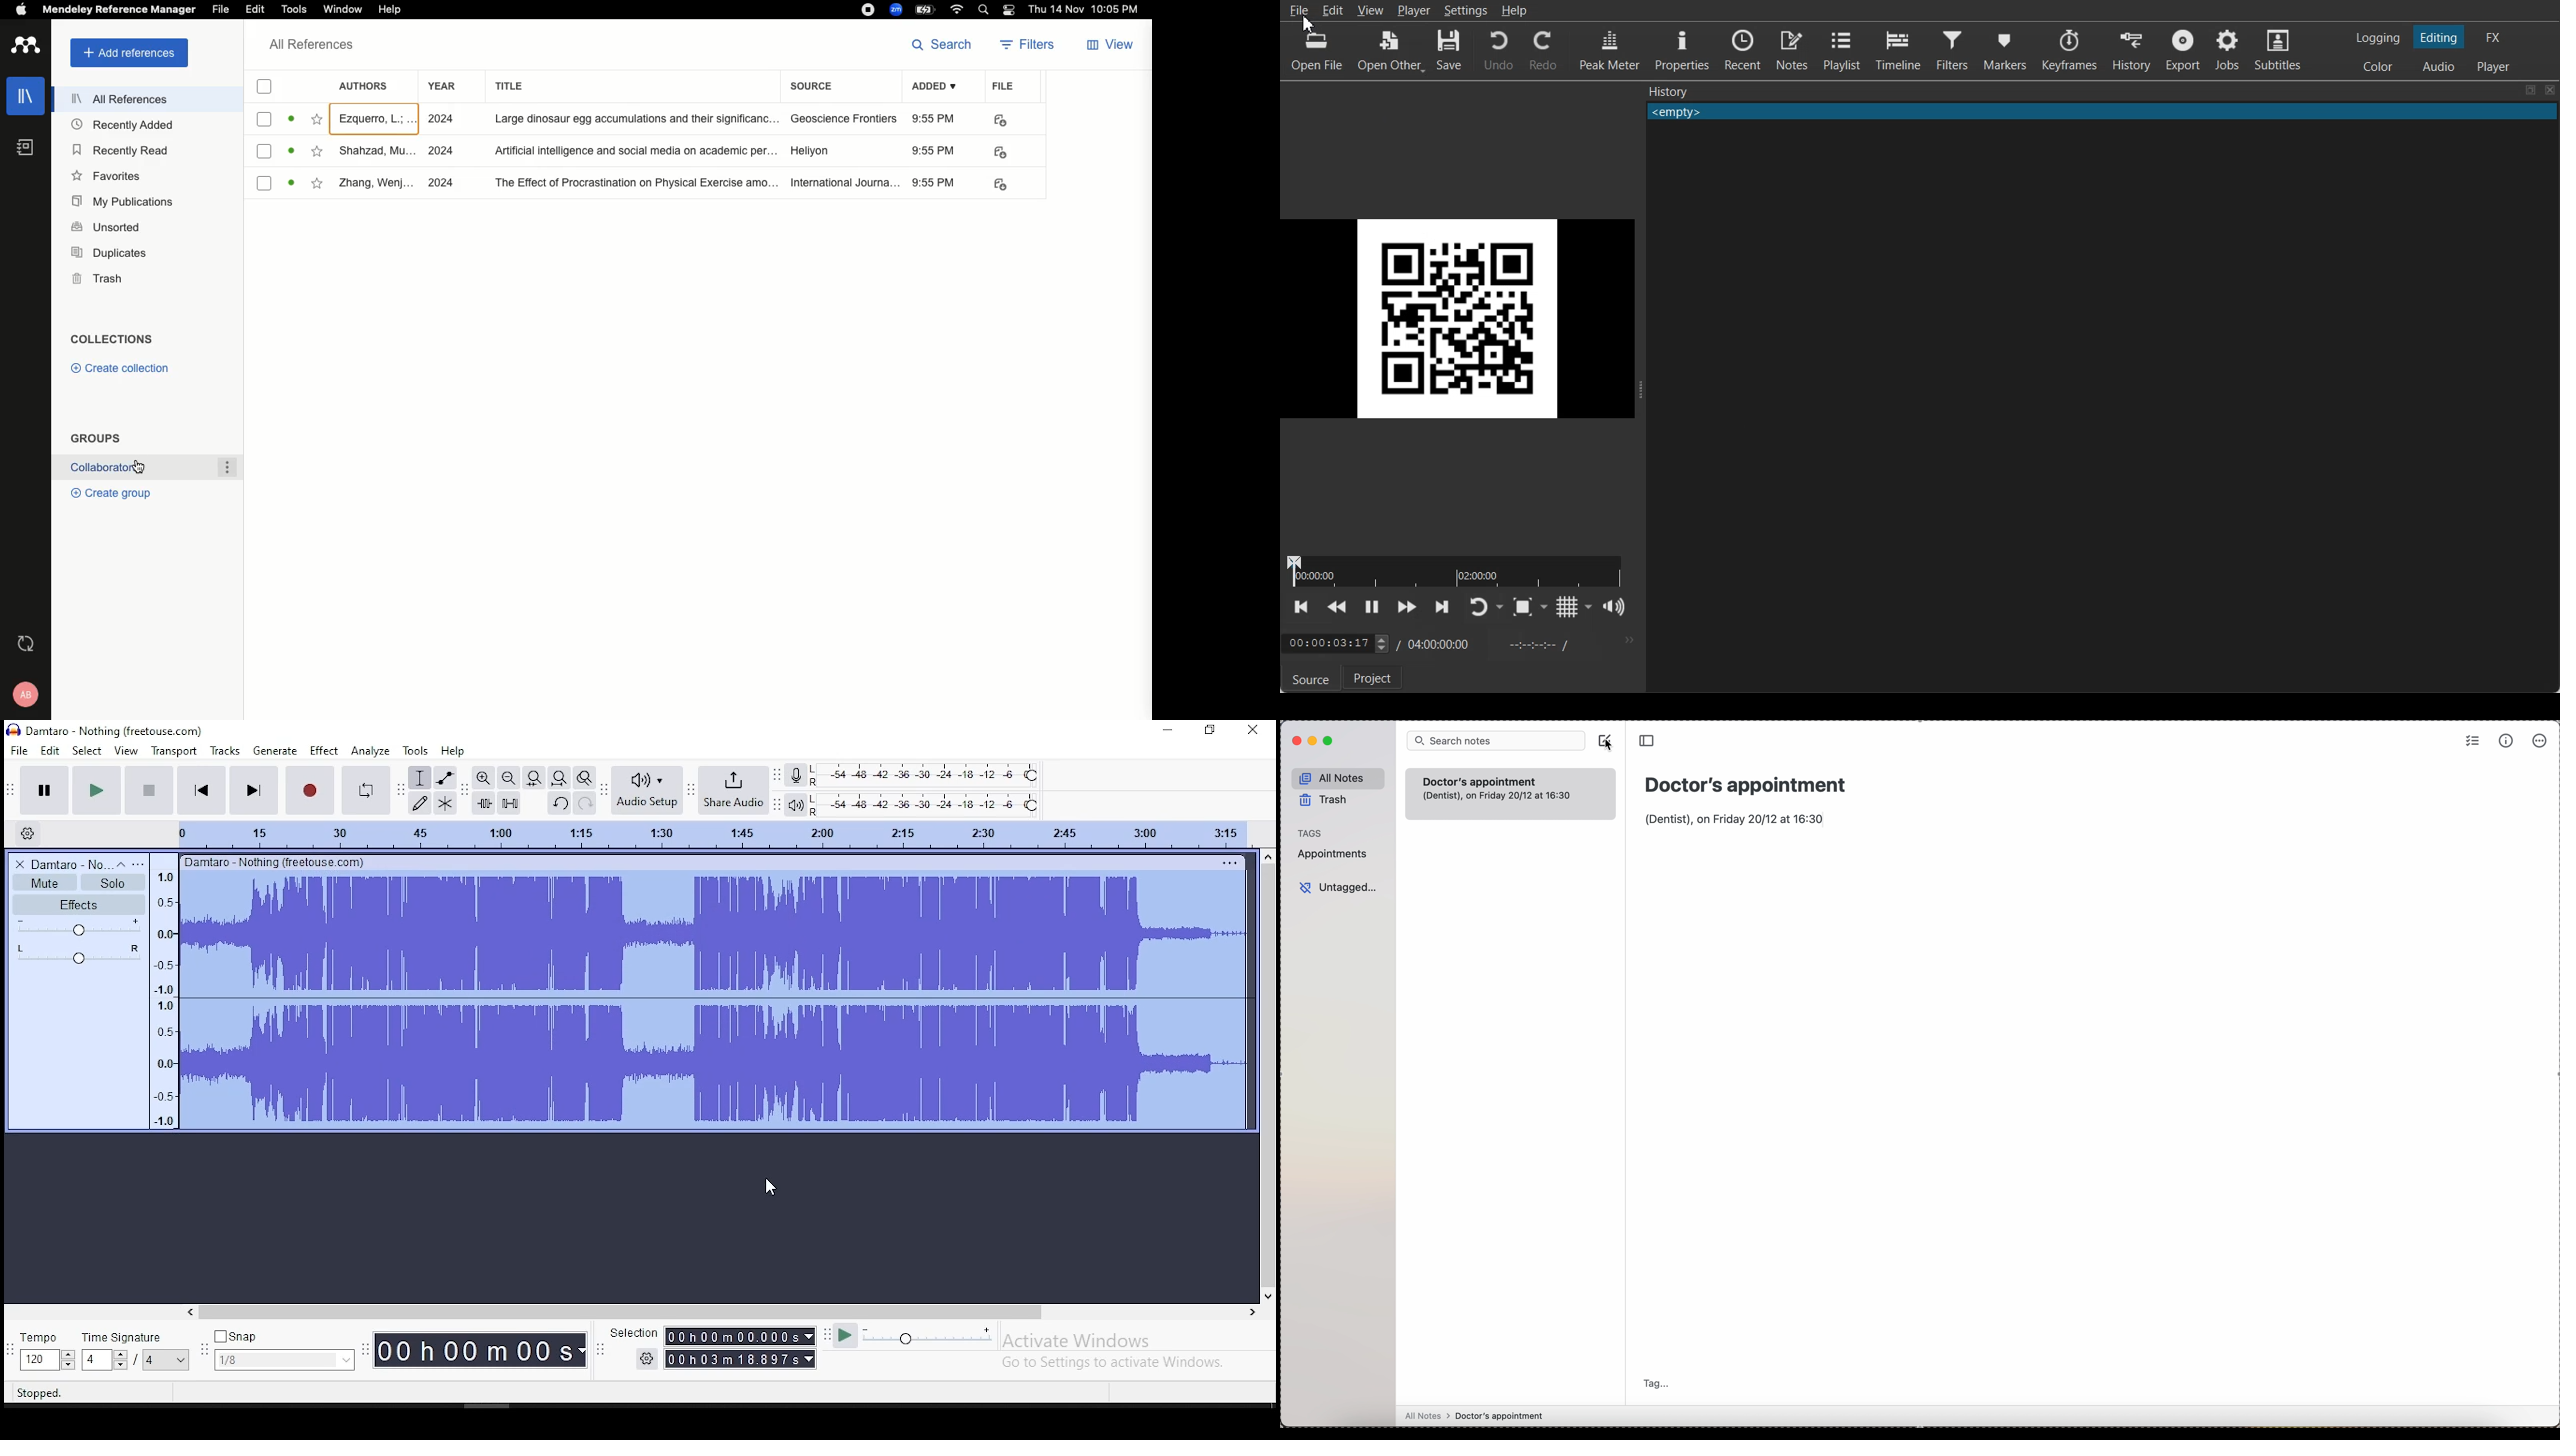 This screenshot has width=2576, height=1456. I want to click on View , so click(1112, 46).